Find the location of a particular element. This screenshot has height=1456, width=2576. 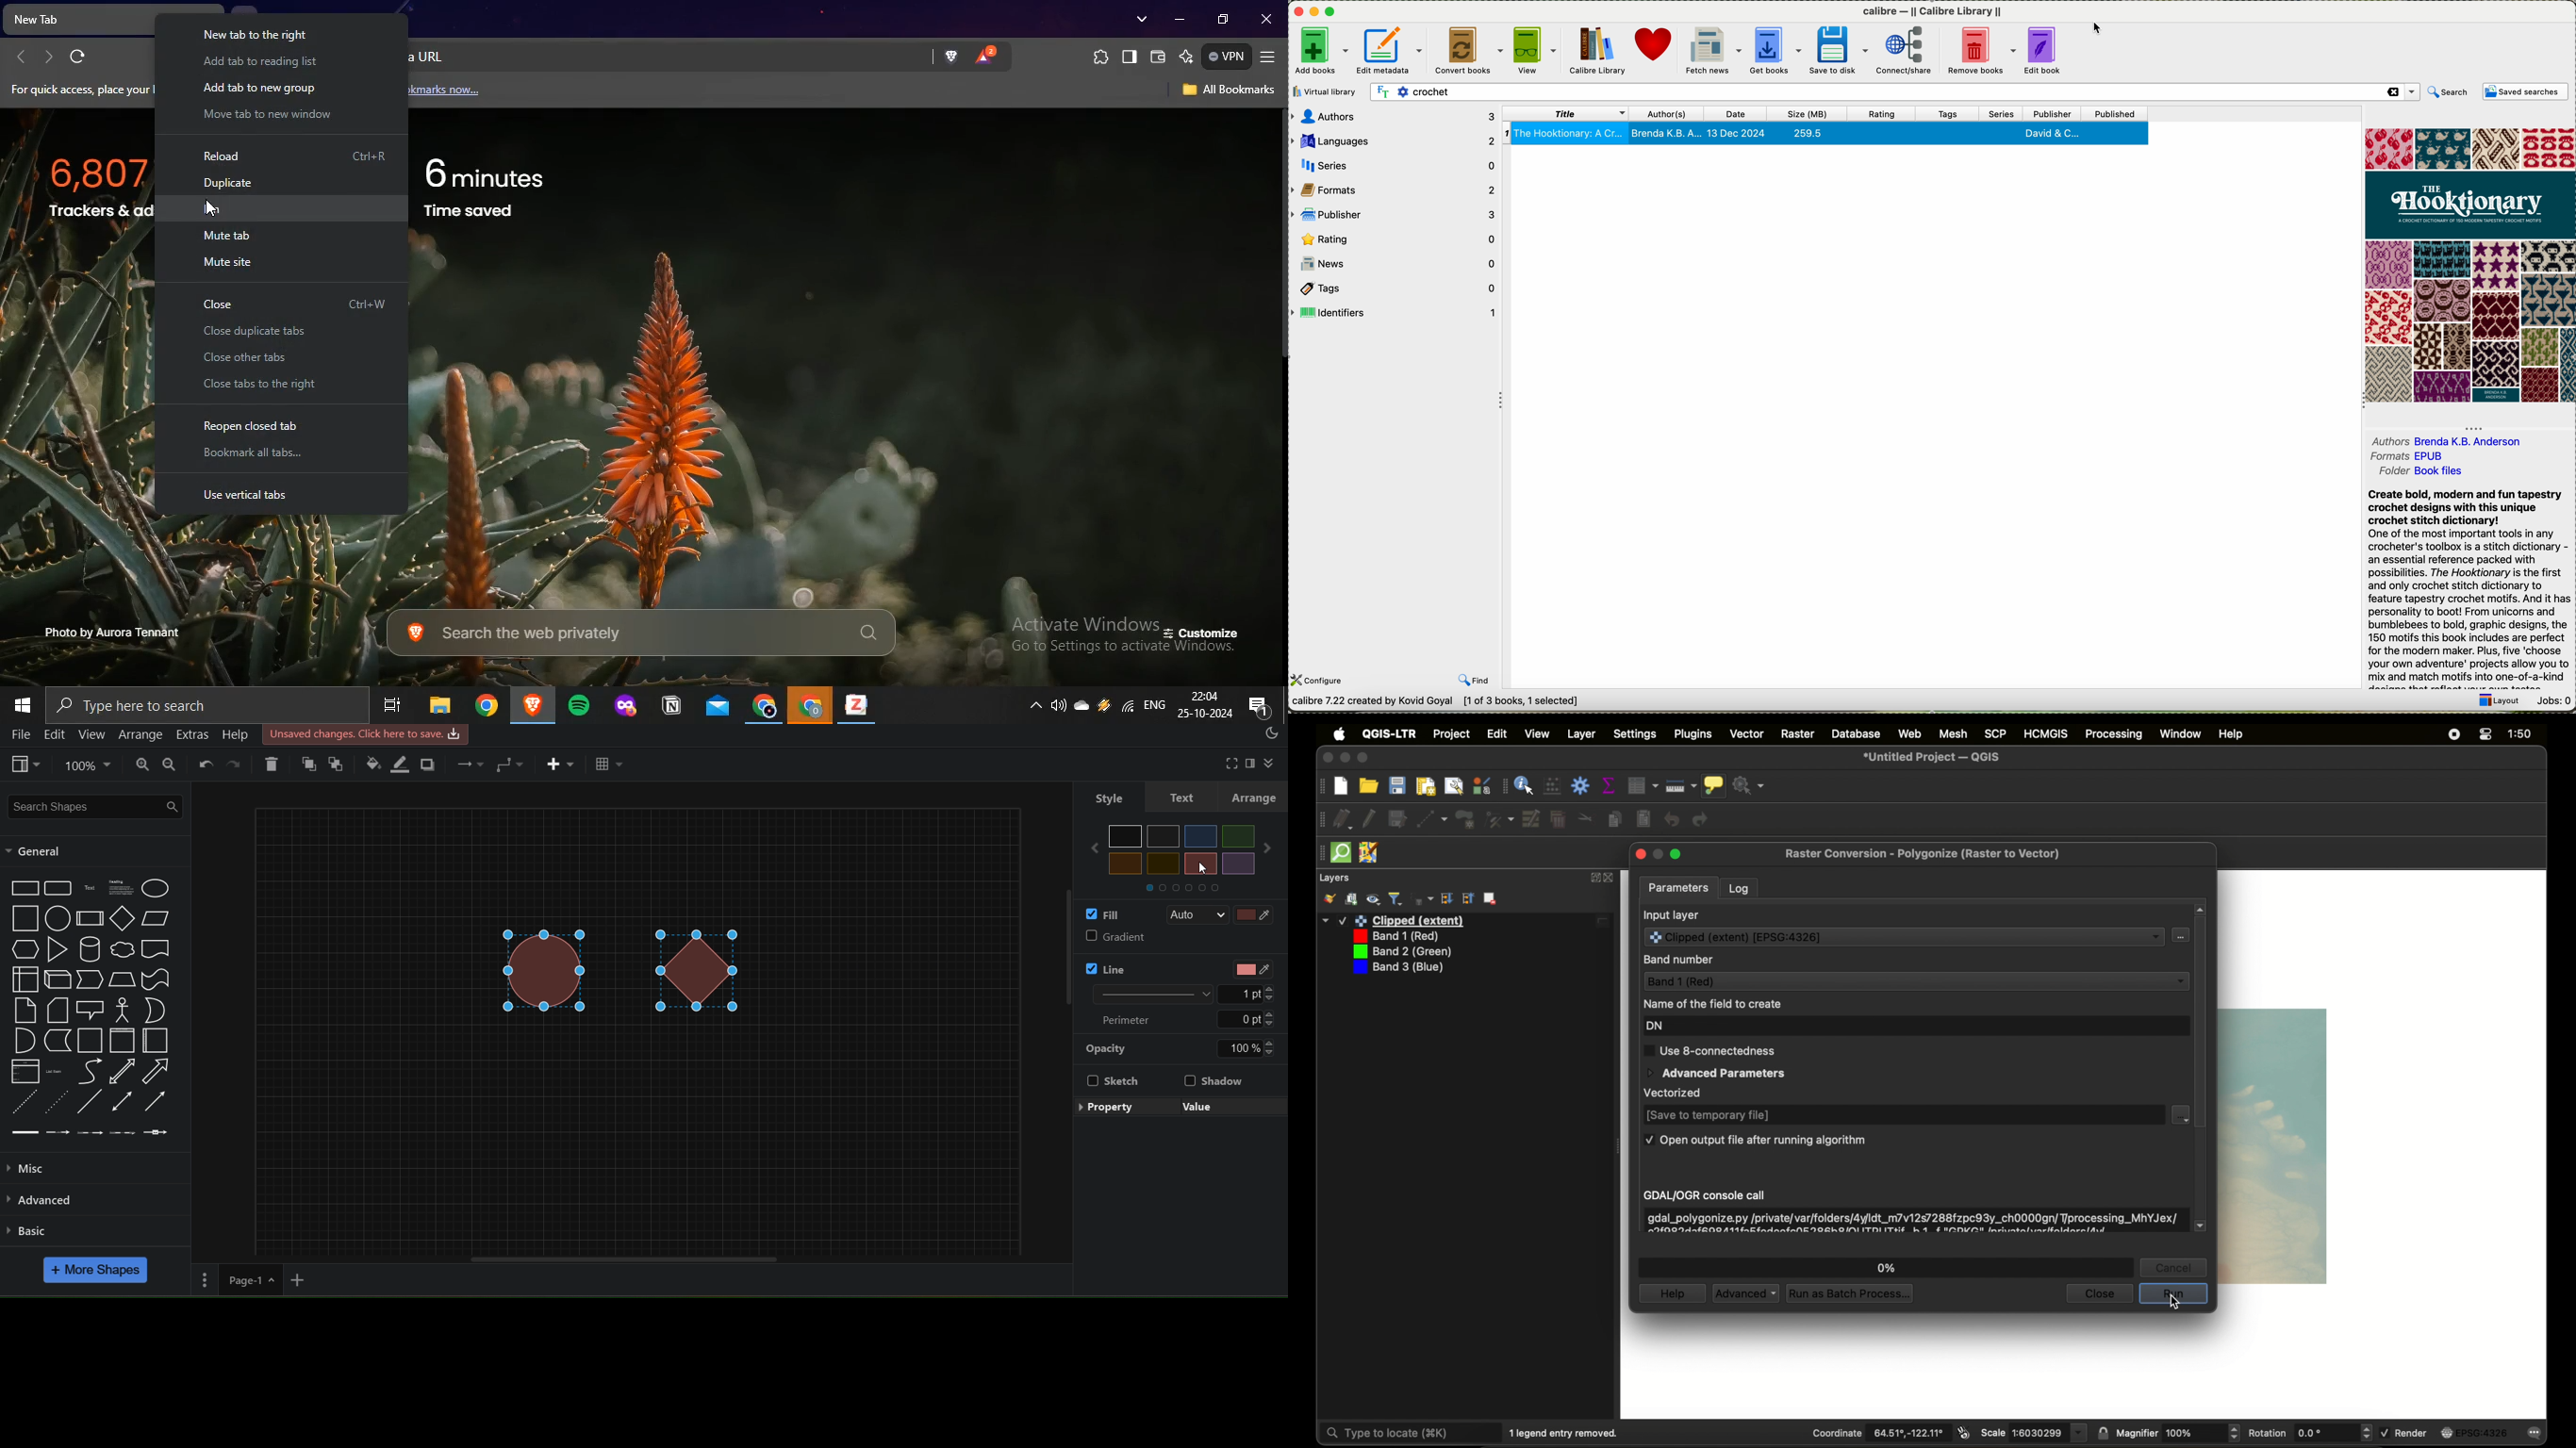

Tape is located at coordinates (157, 980).